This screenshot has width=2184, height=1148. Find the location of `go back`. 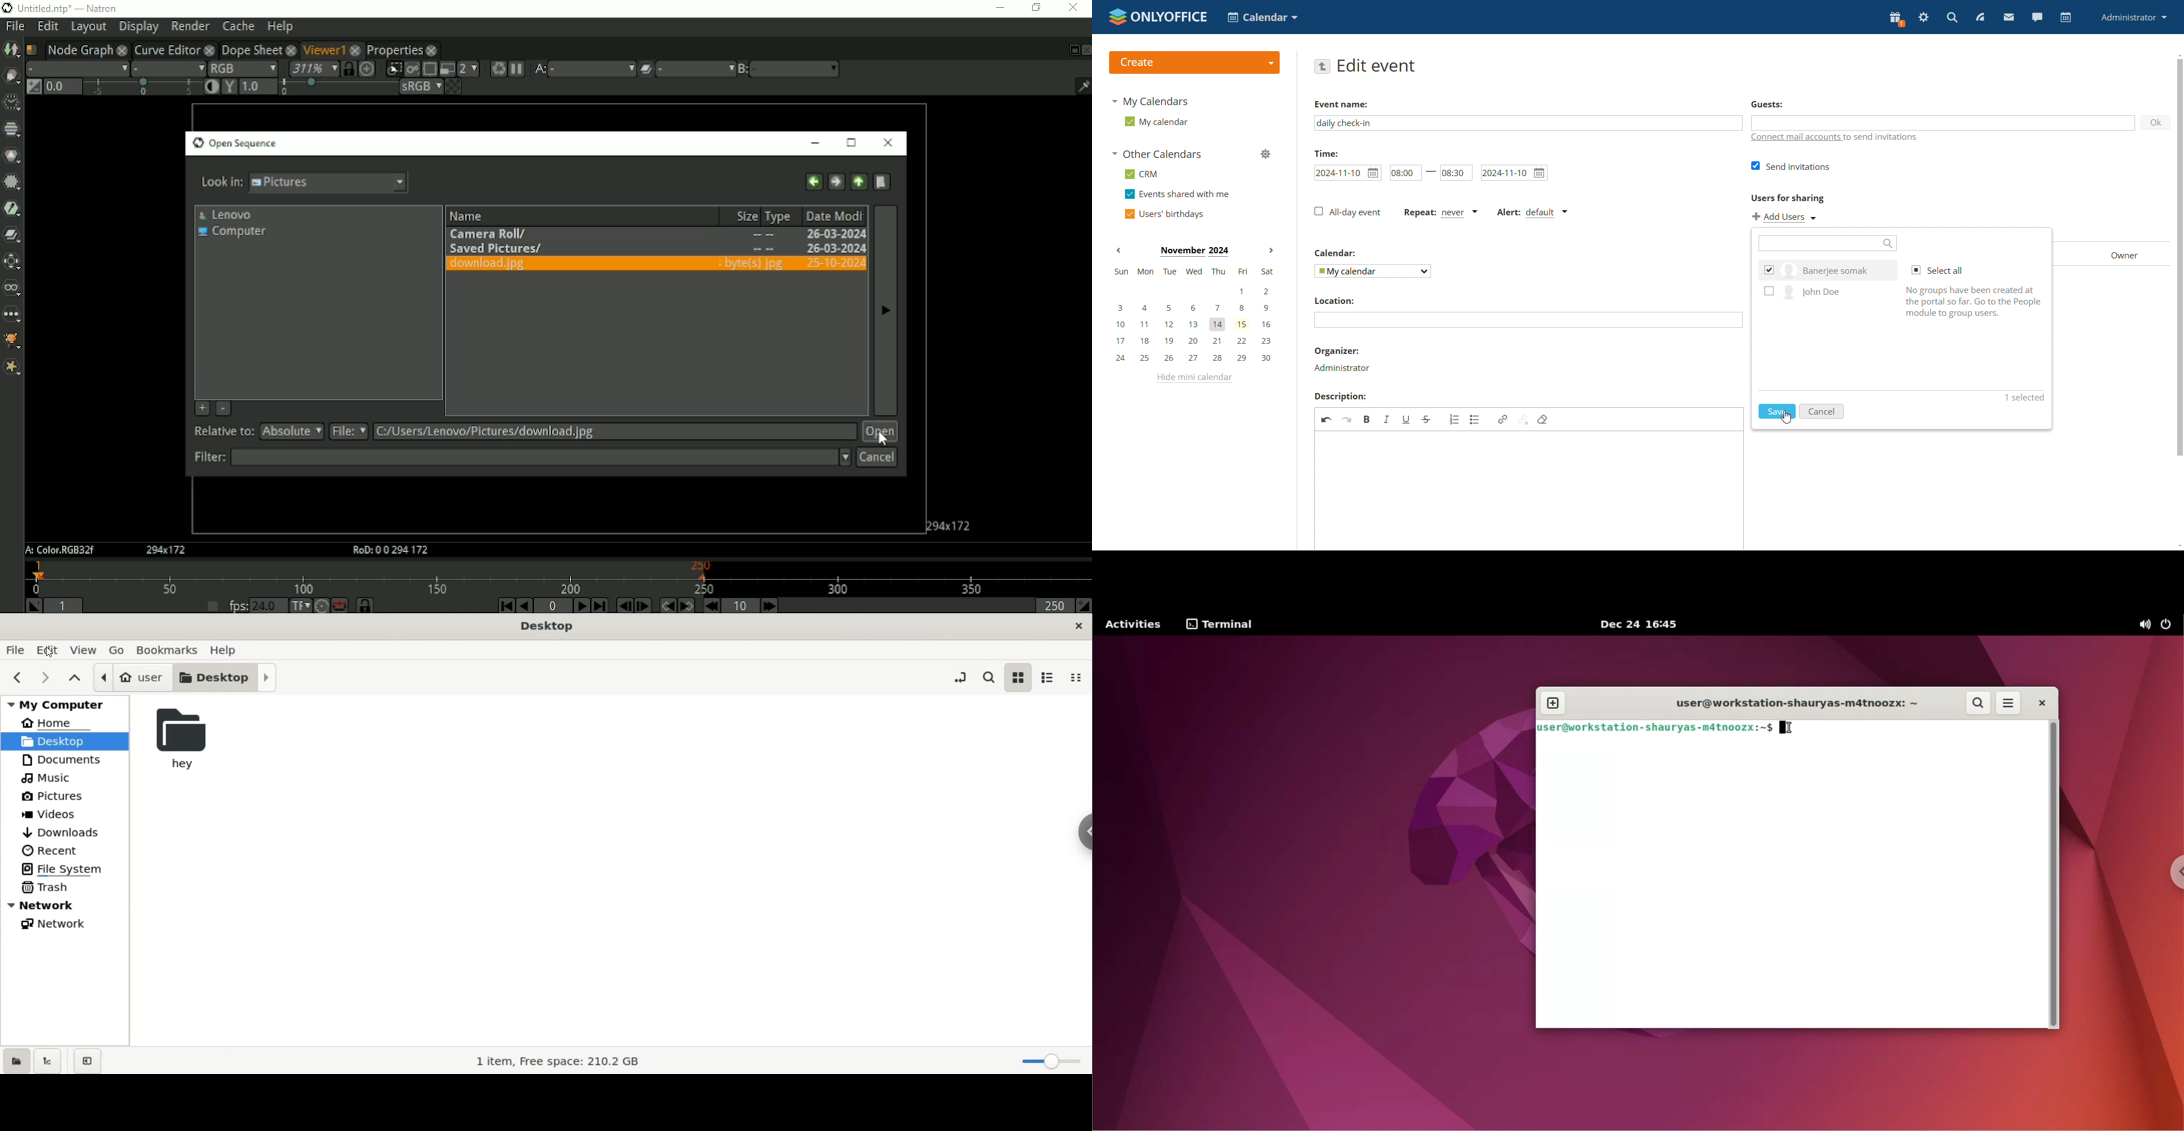

go back is located at coordinates (1322, 65).